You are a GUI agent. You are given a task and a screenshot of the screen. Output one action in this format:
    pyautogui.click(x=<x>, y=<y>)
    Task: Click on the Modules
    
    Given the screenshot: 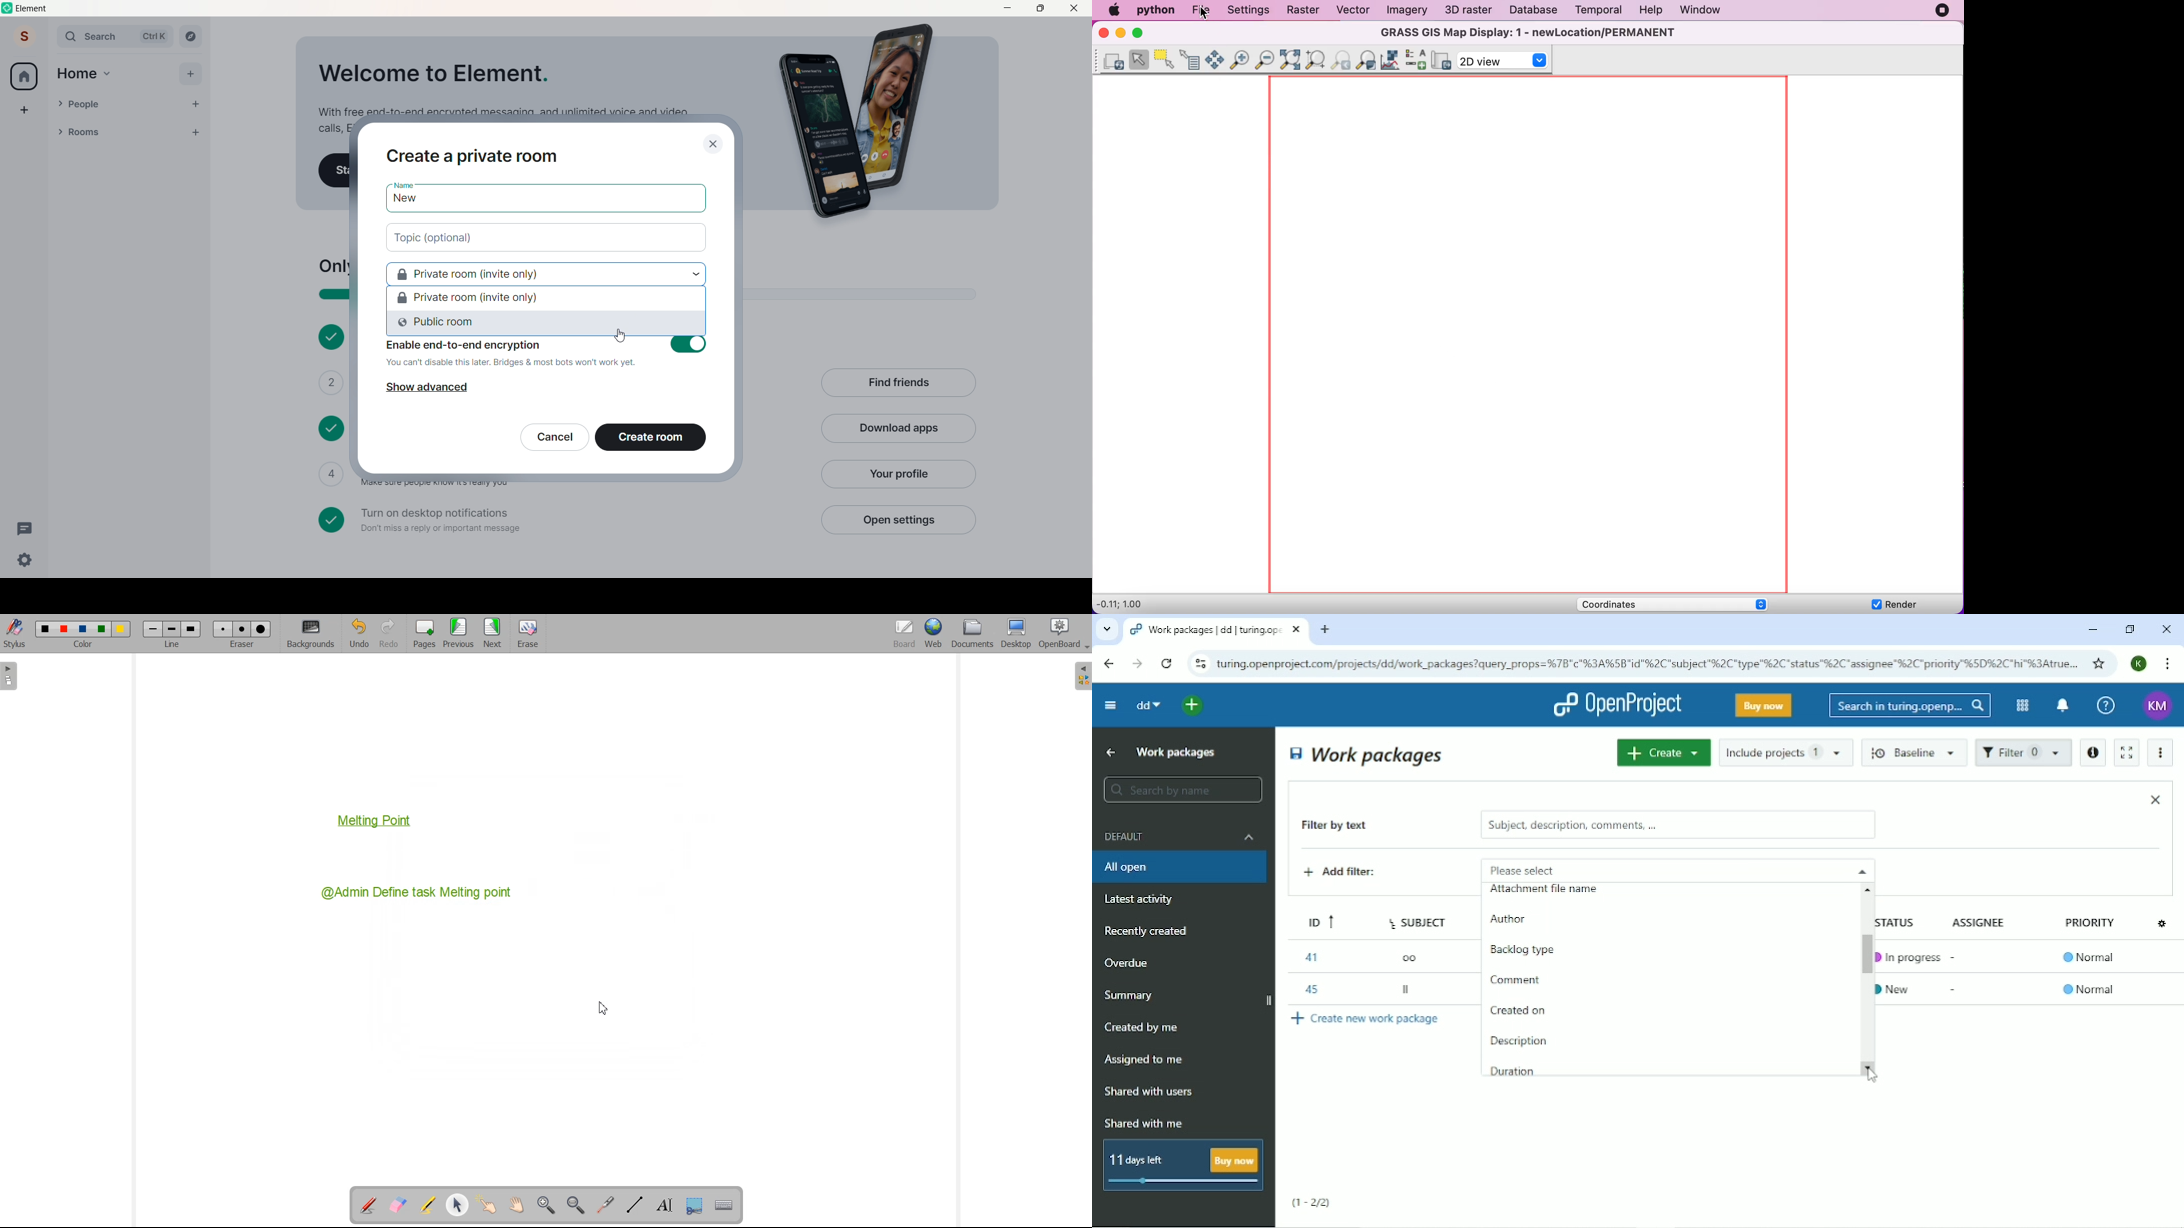 What is the action you would take?
    pyautogui.click(x=2020, y=705)
    